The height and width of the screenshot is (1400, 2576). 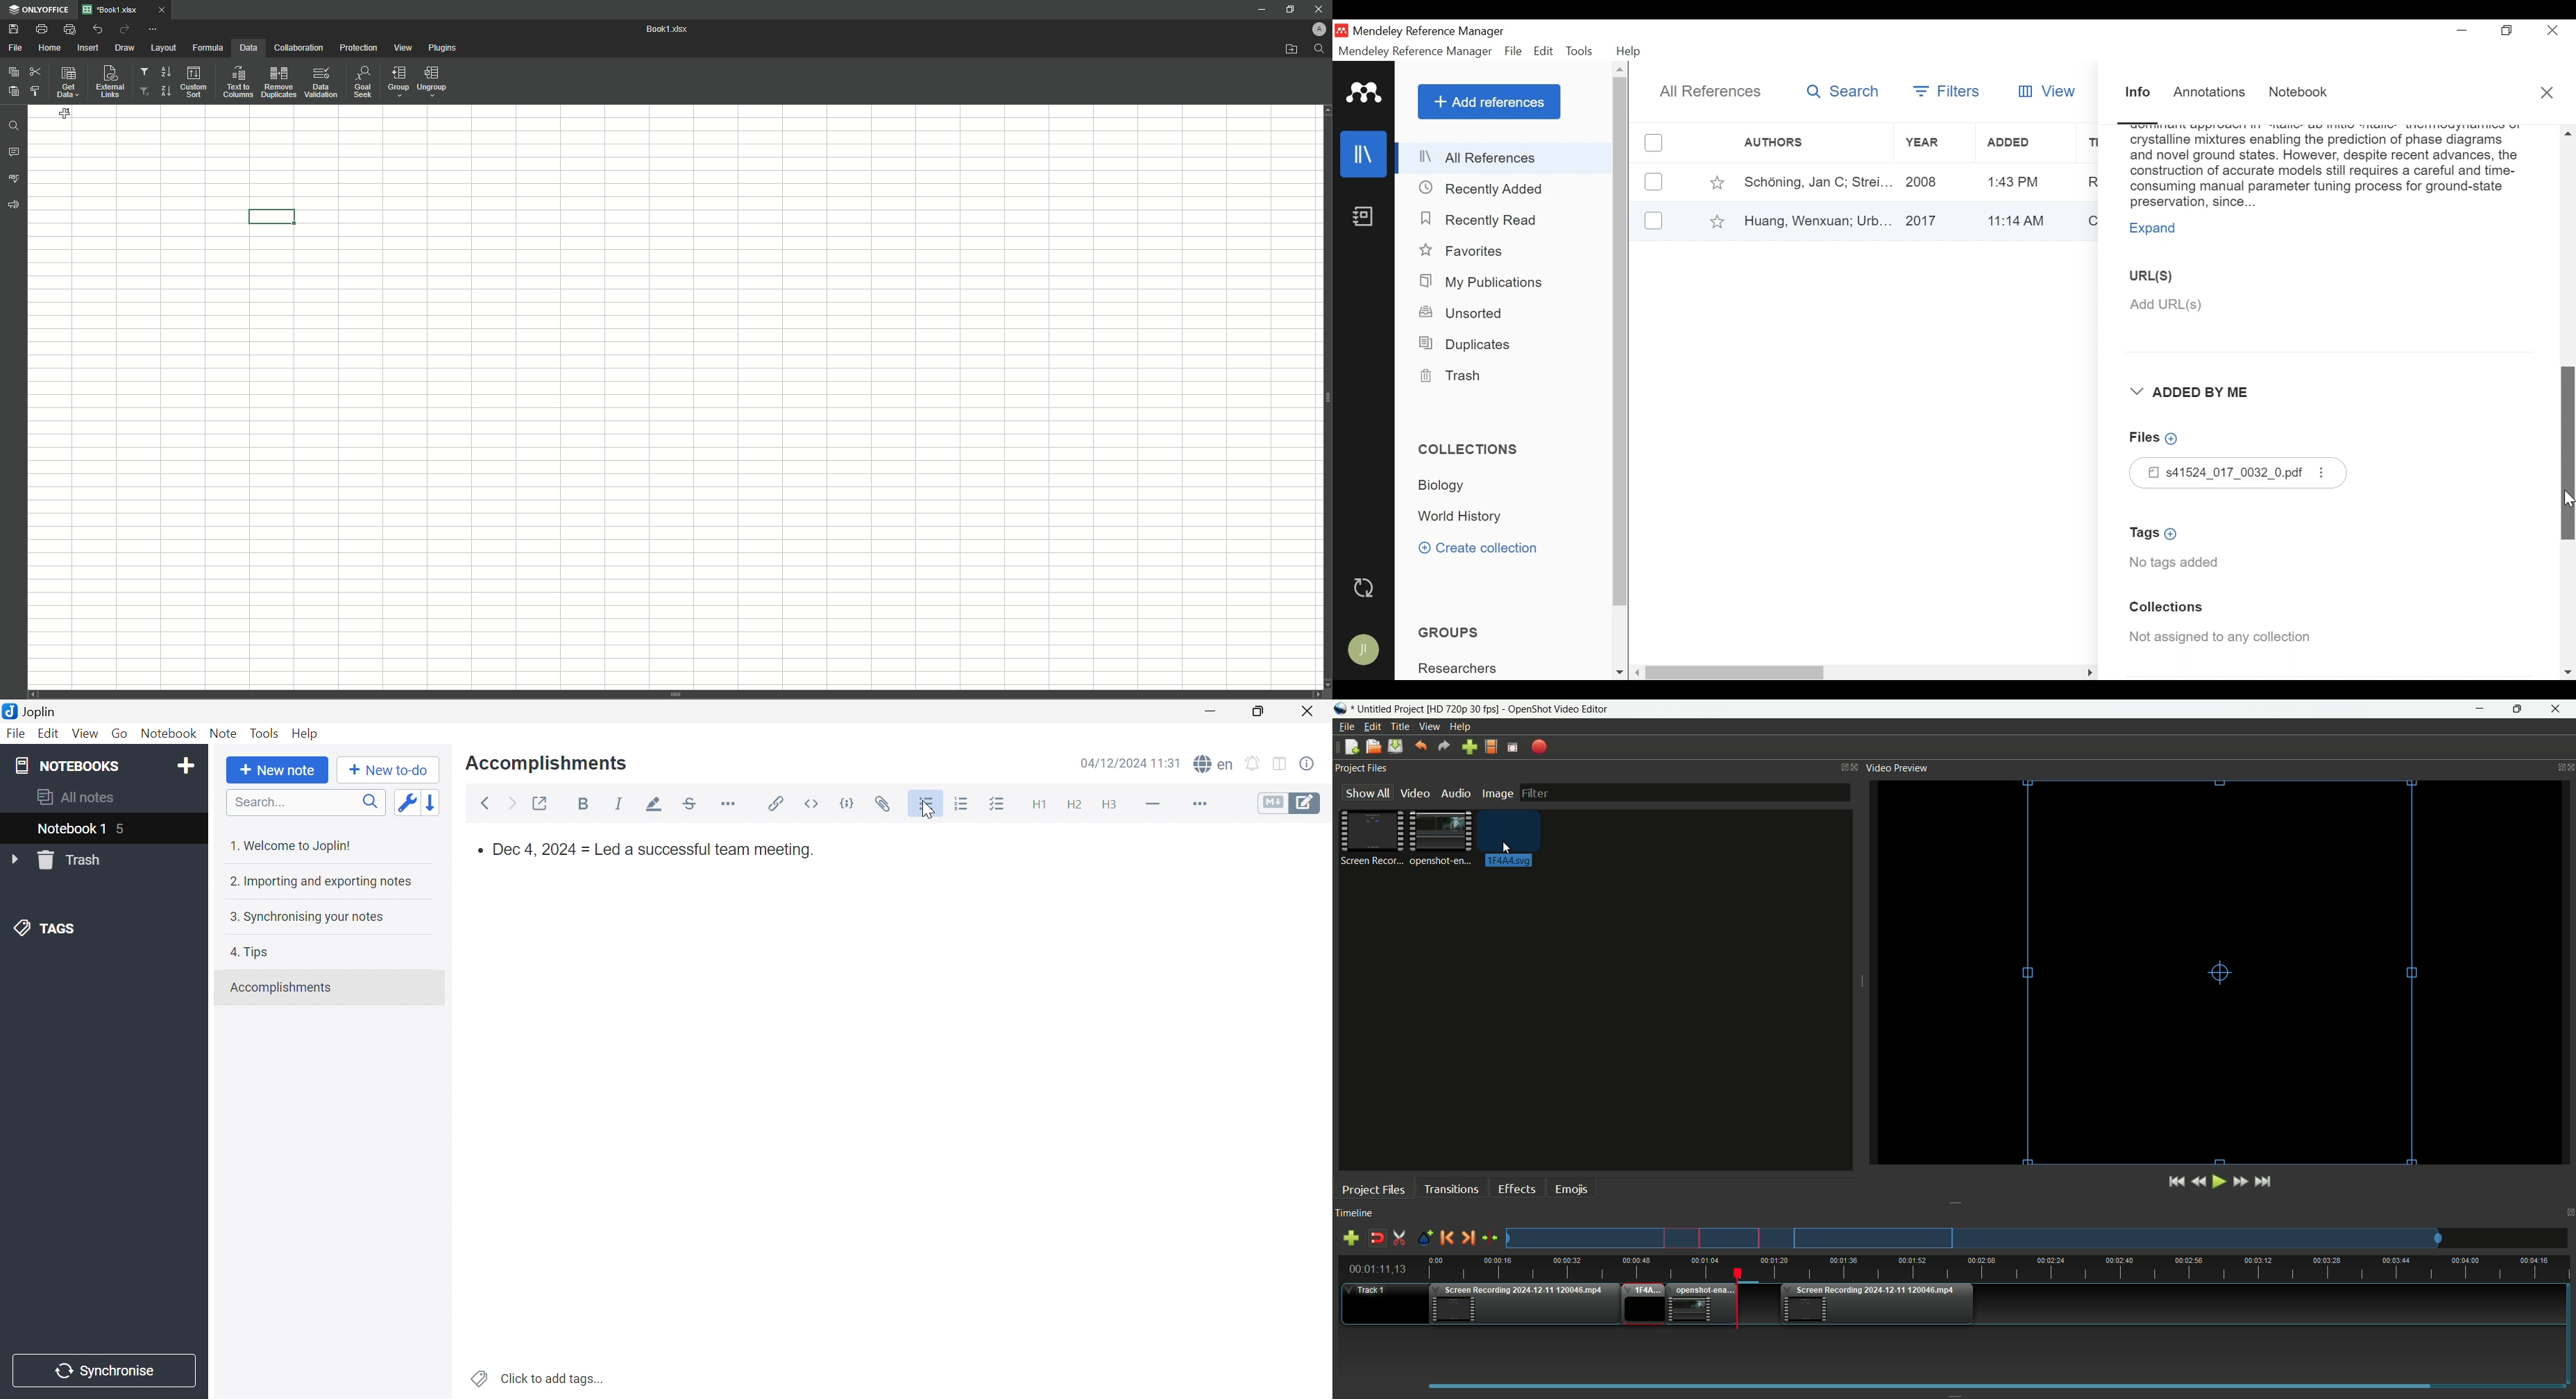 I want to click on Sort Down, so click(x=166, y=71).